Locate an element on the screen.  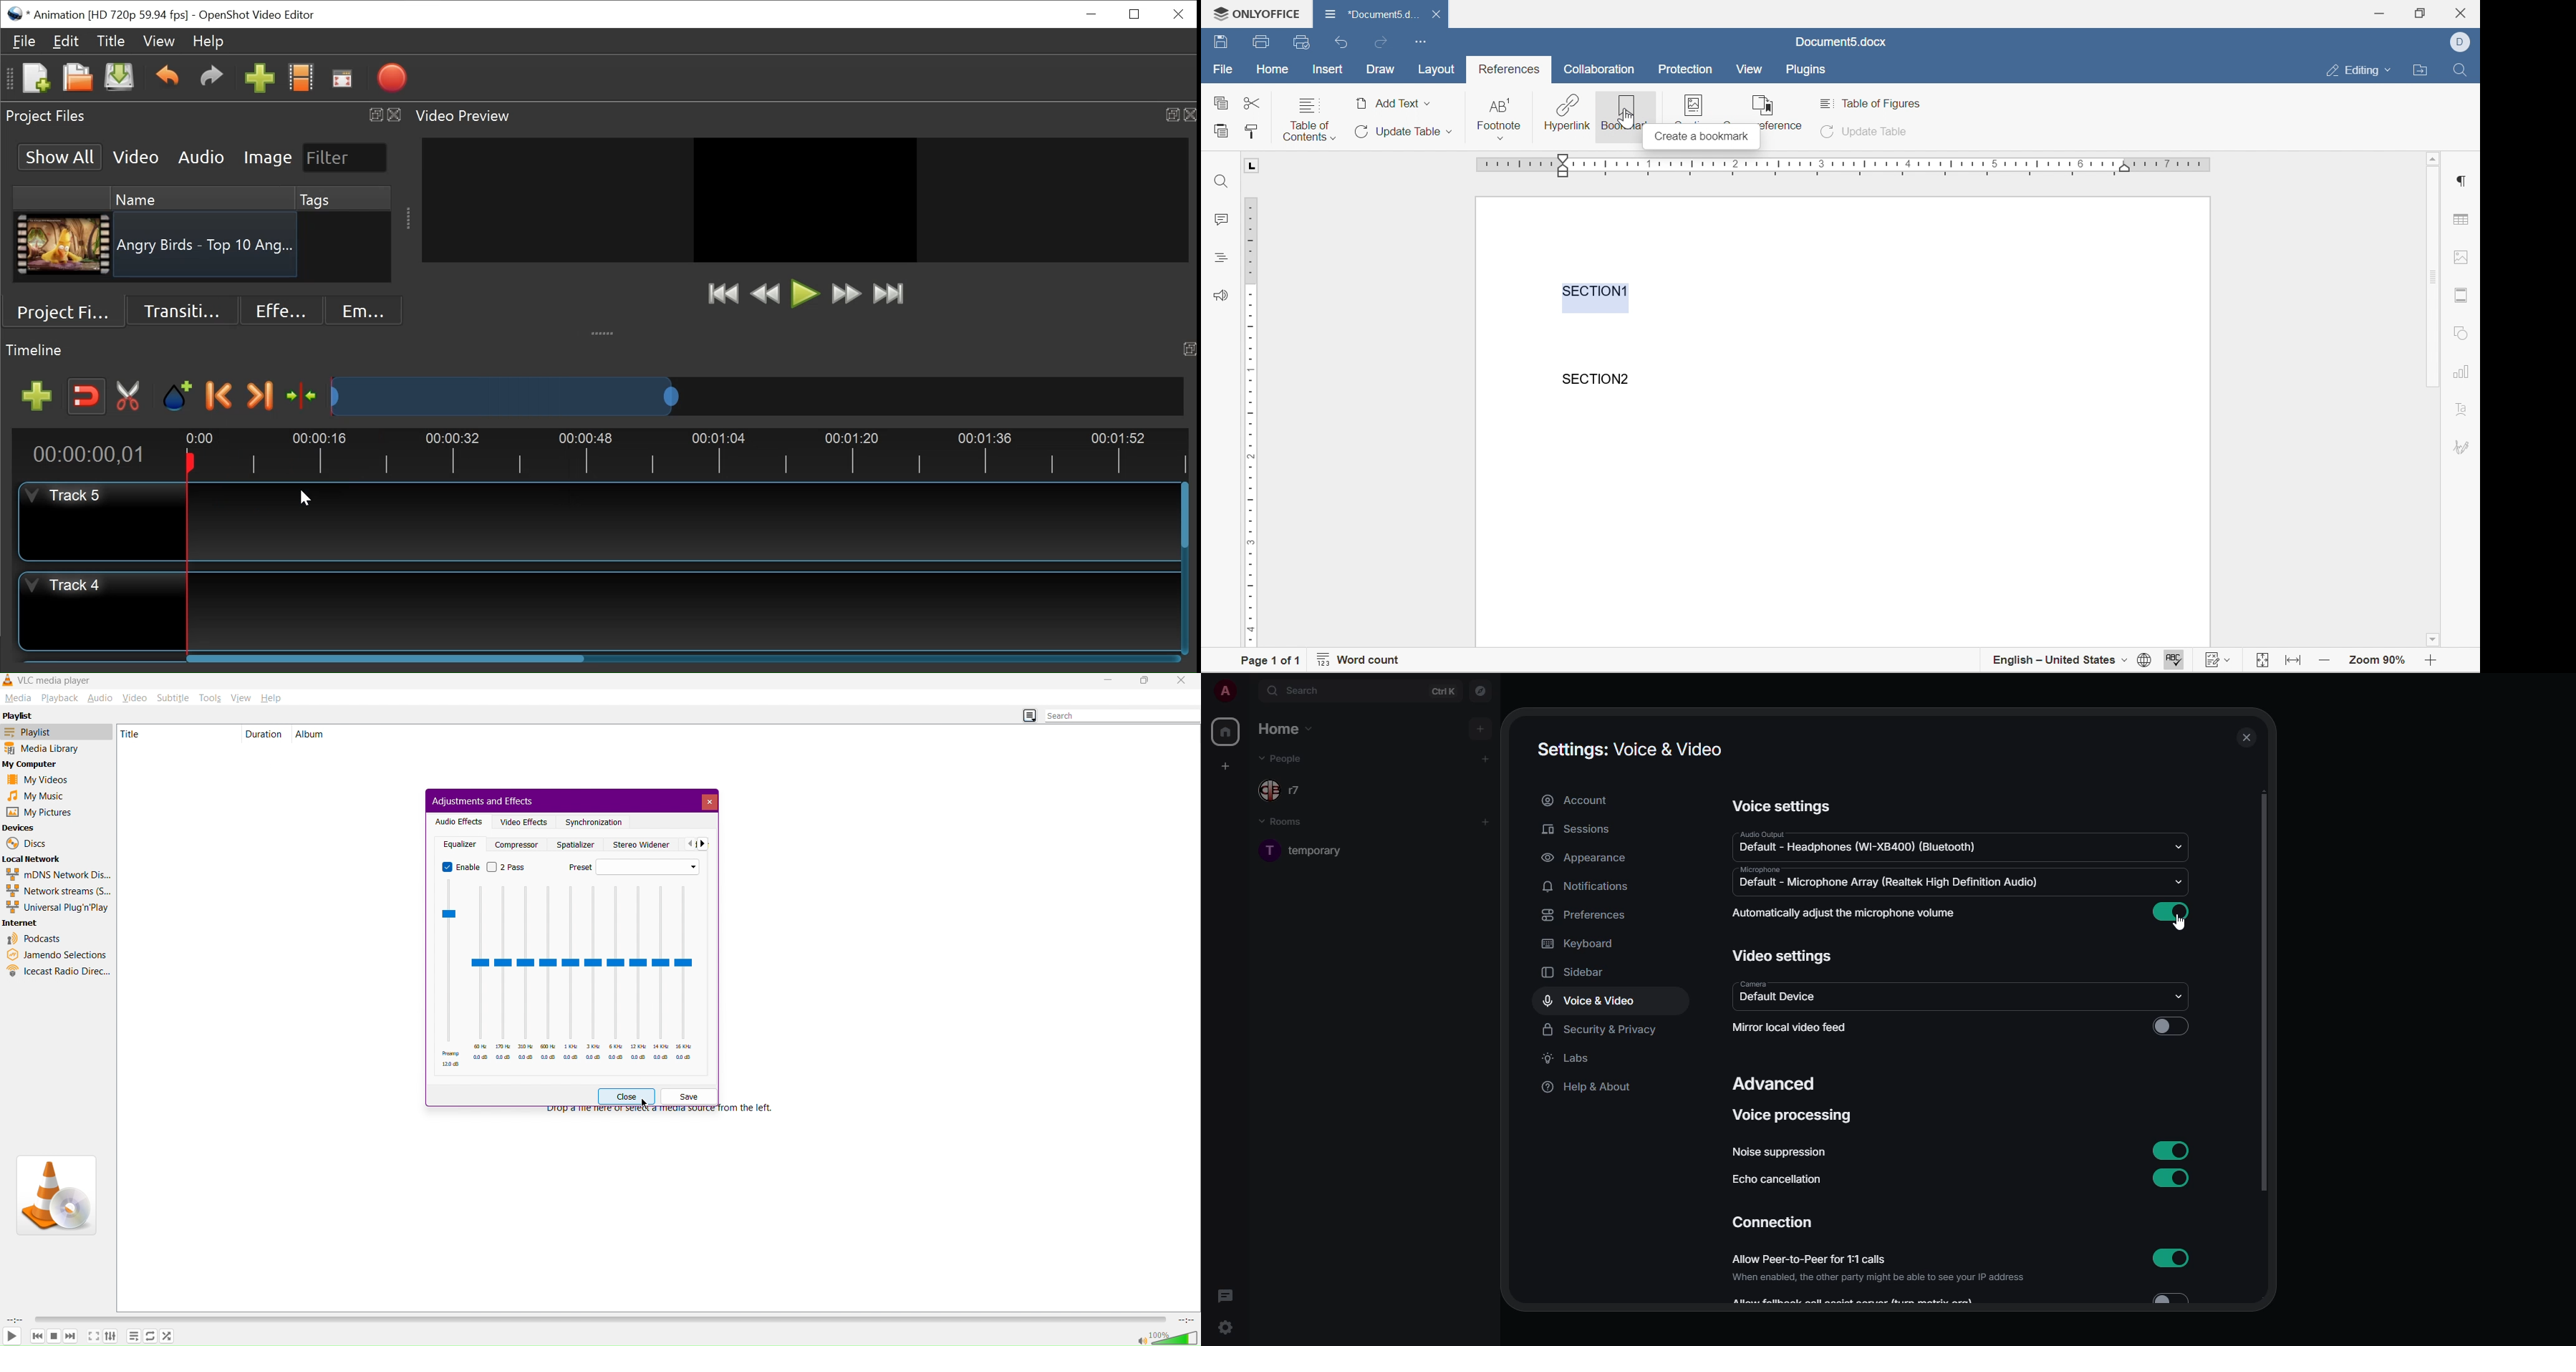
My Computer is located at coordinates (38, 766).